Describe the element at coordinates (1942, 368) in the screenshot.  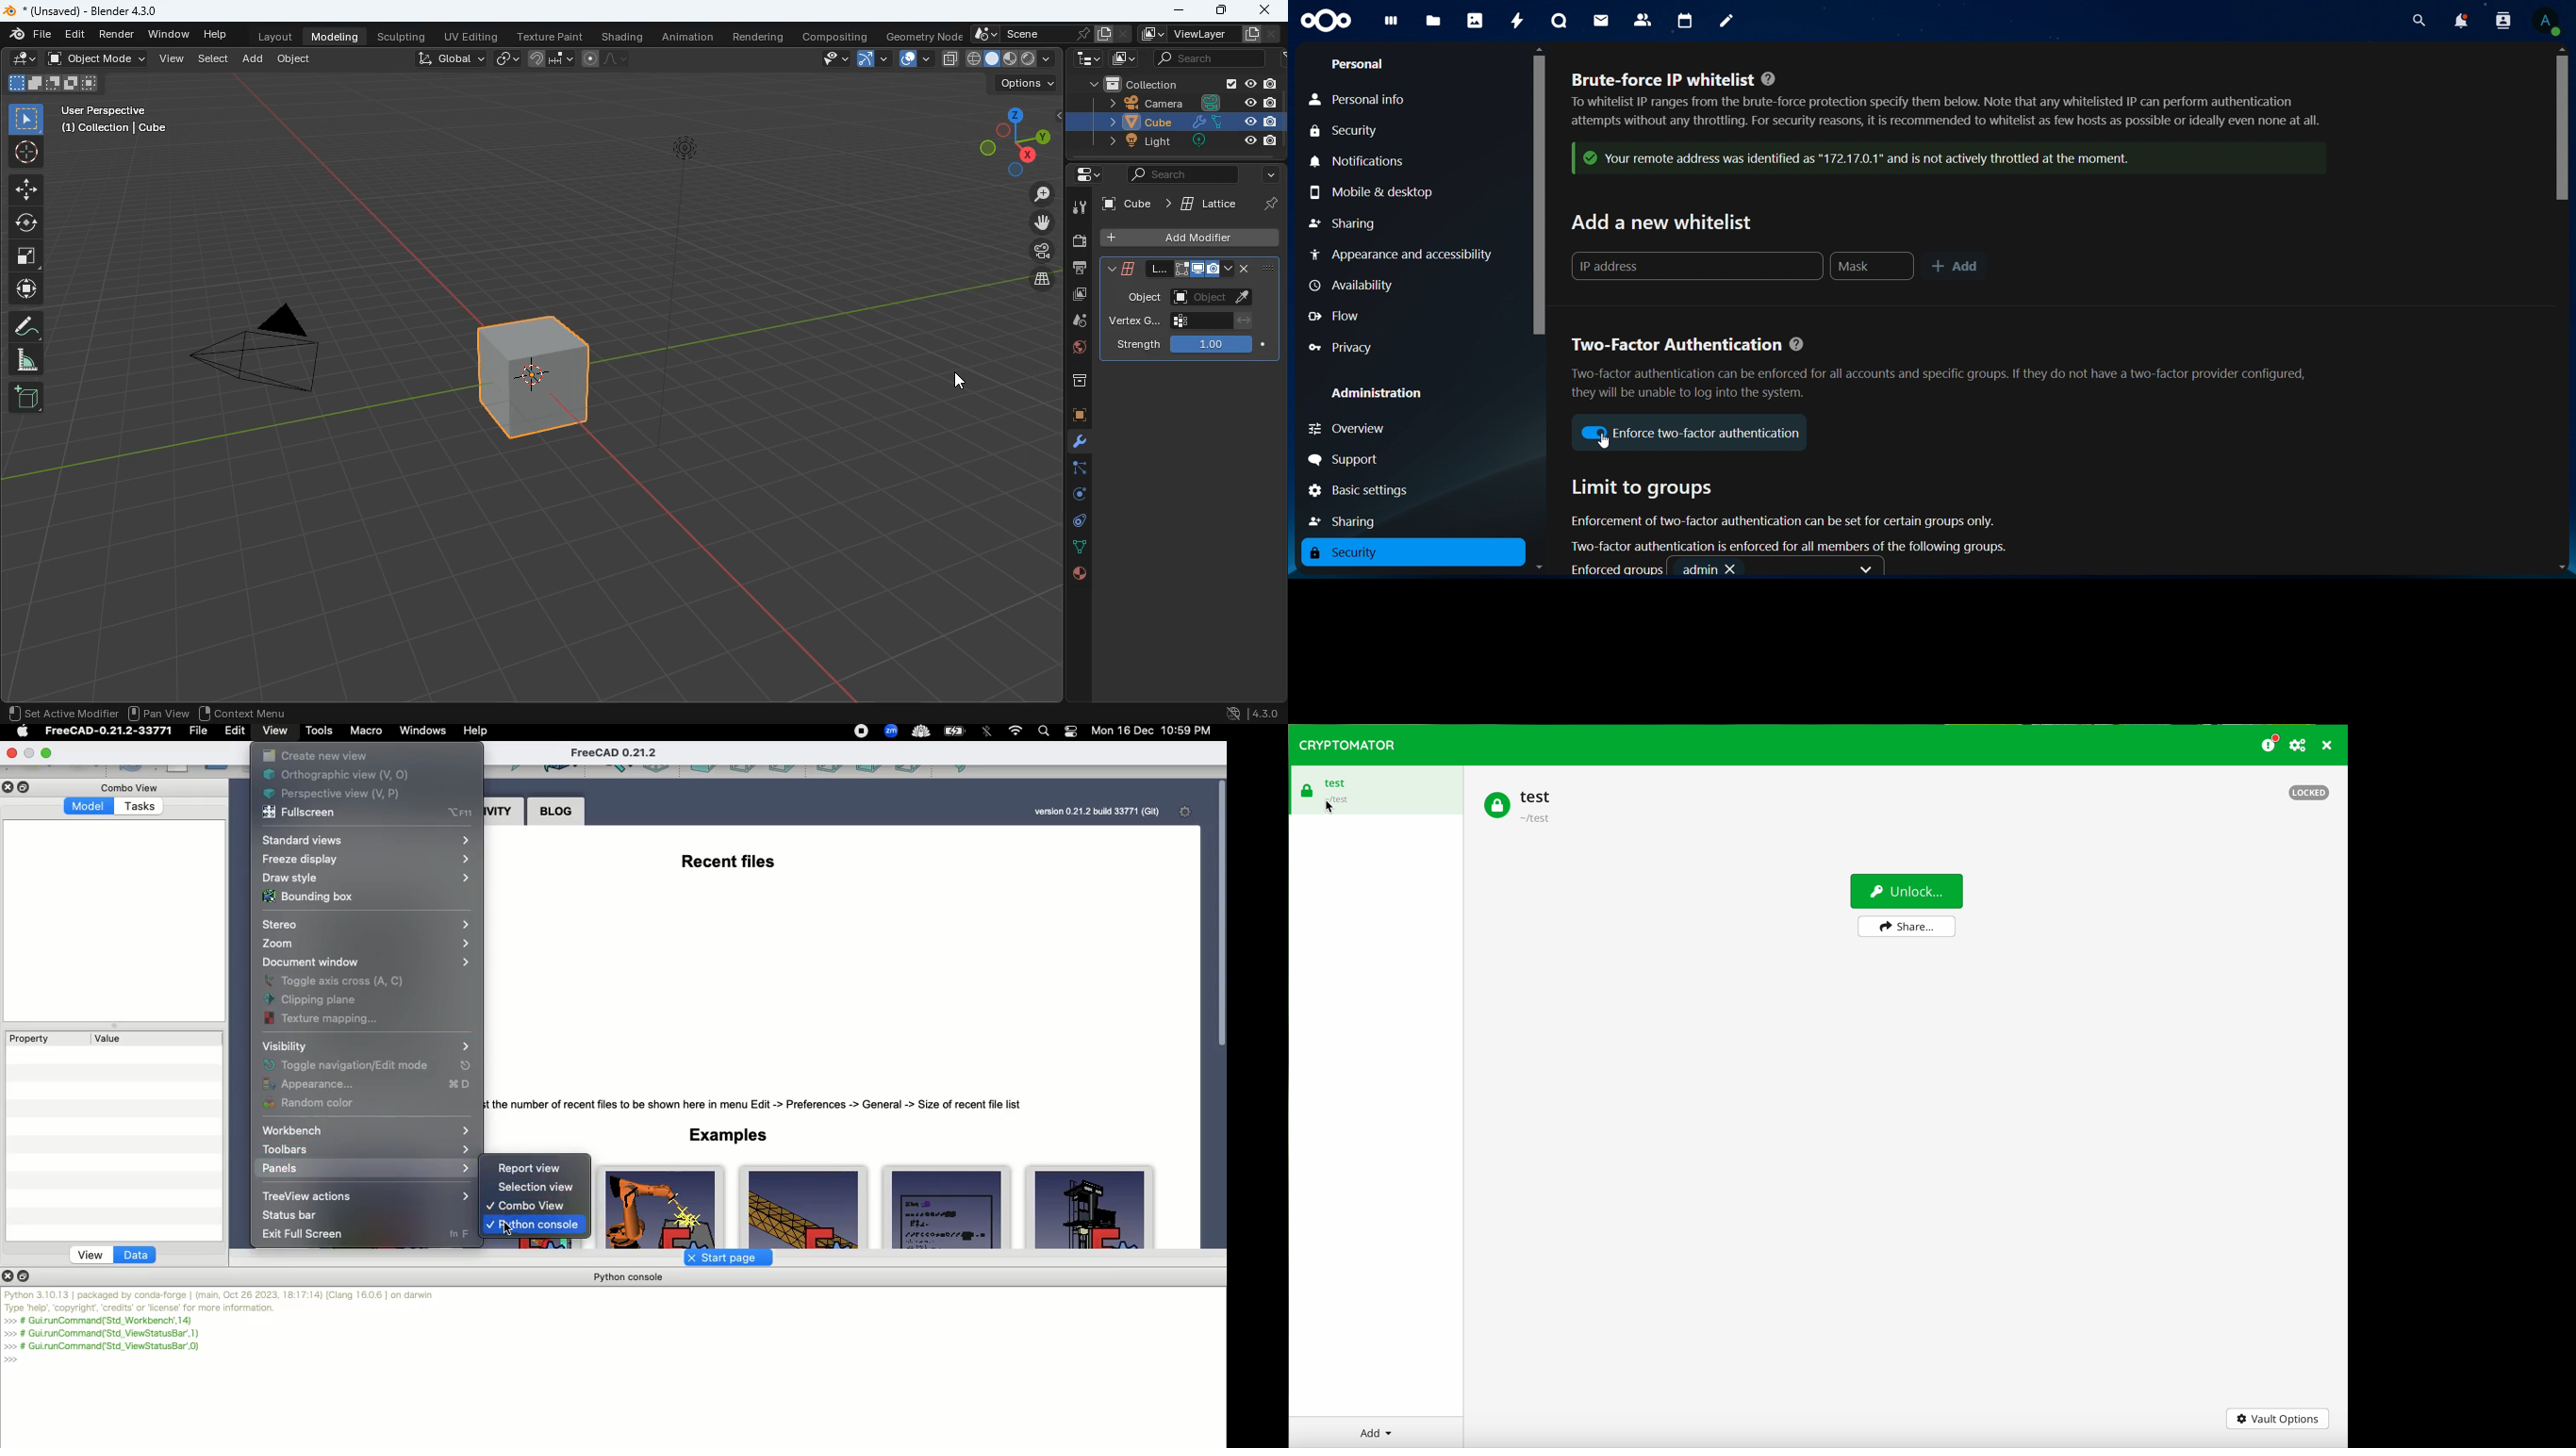
I see `Two factor authentication` at that location.